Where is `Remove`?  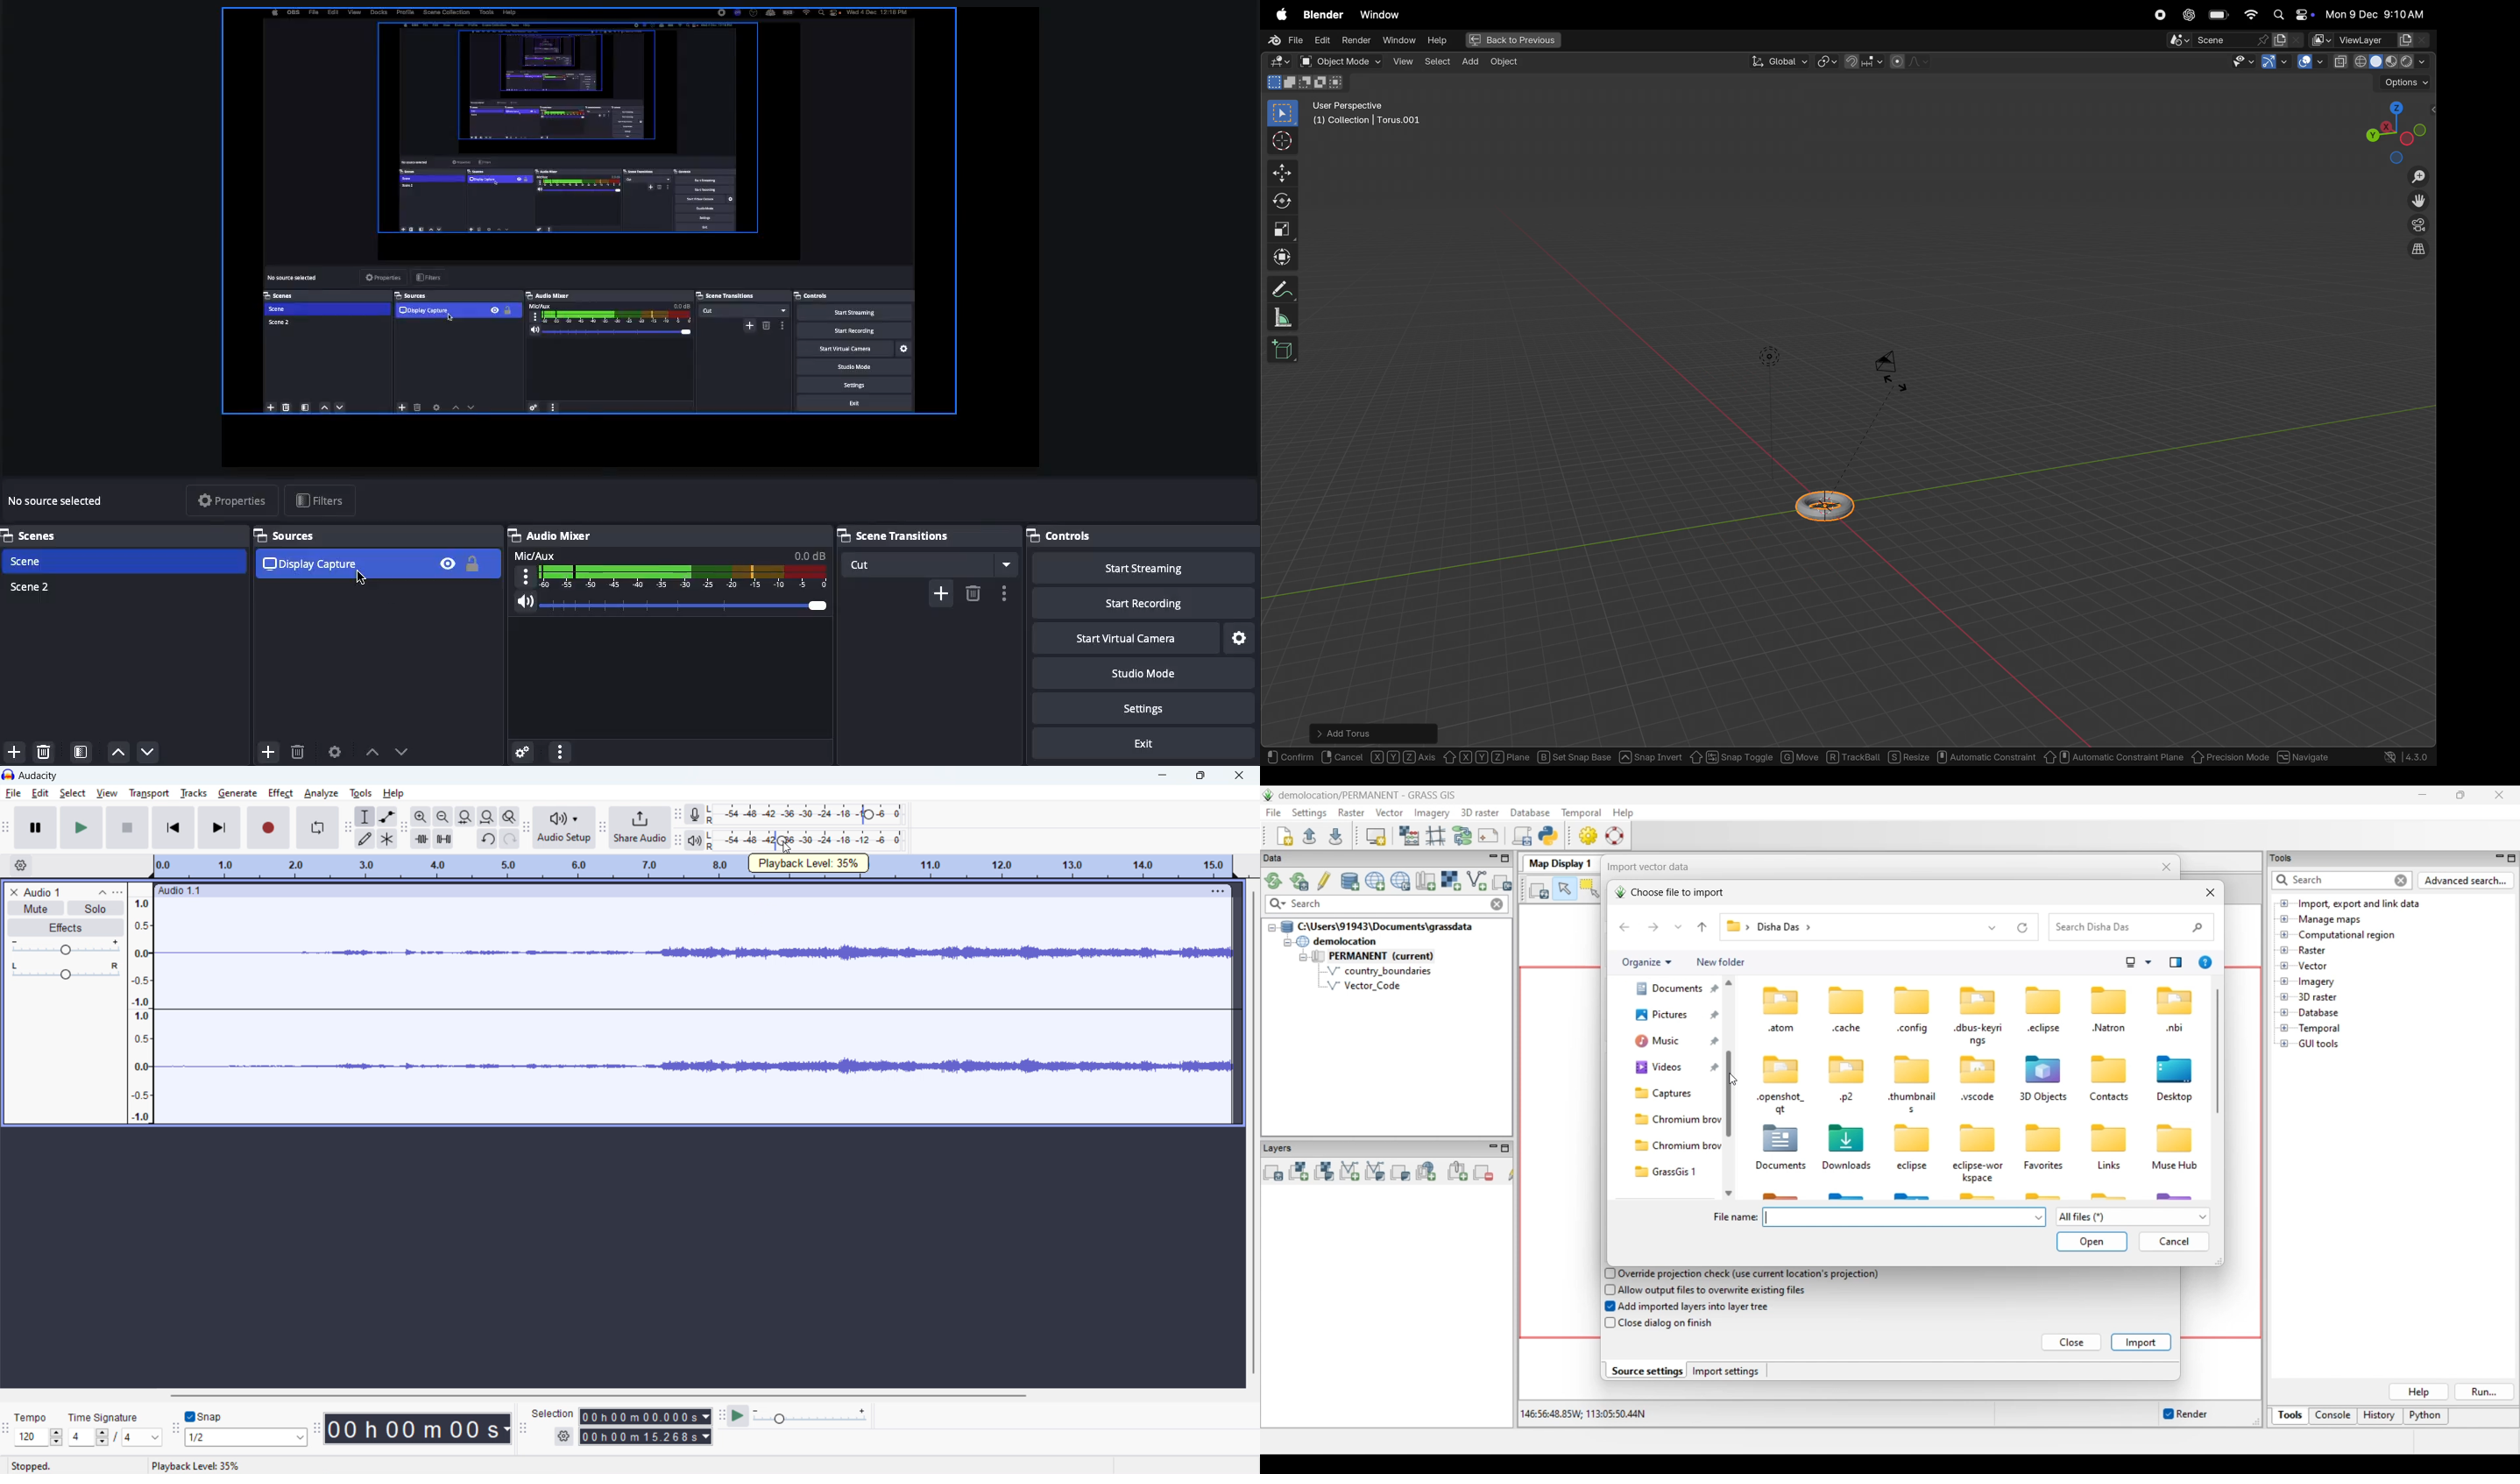
Remove is located at coordinates (43, 750).